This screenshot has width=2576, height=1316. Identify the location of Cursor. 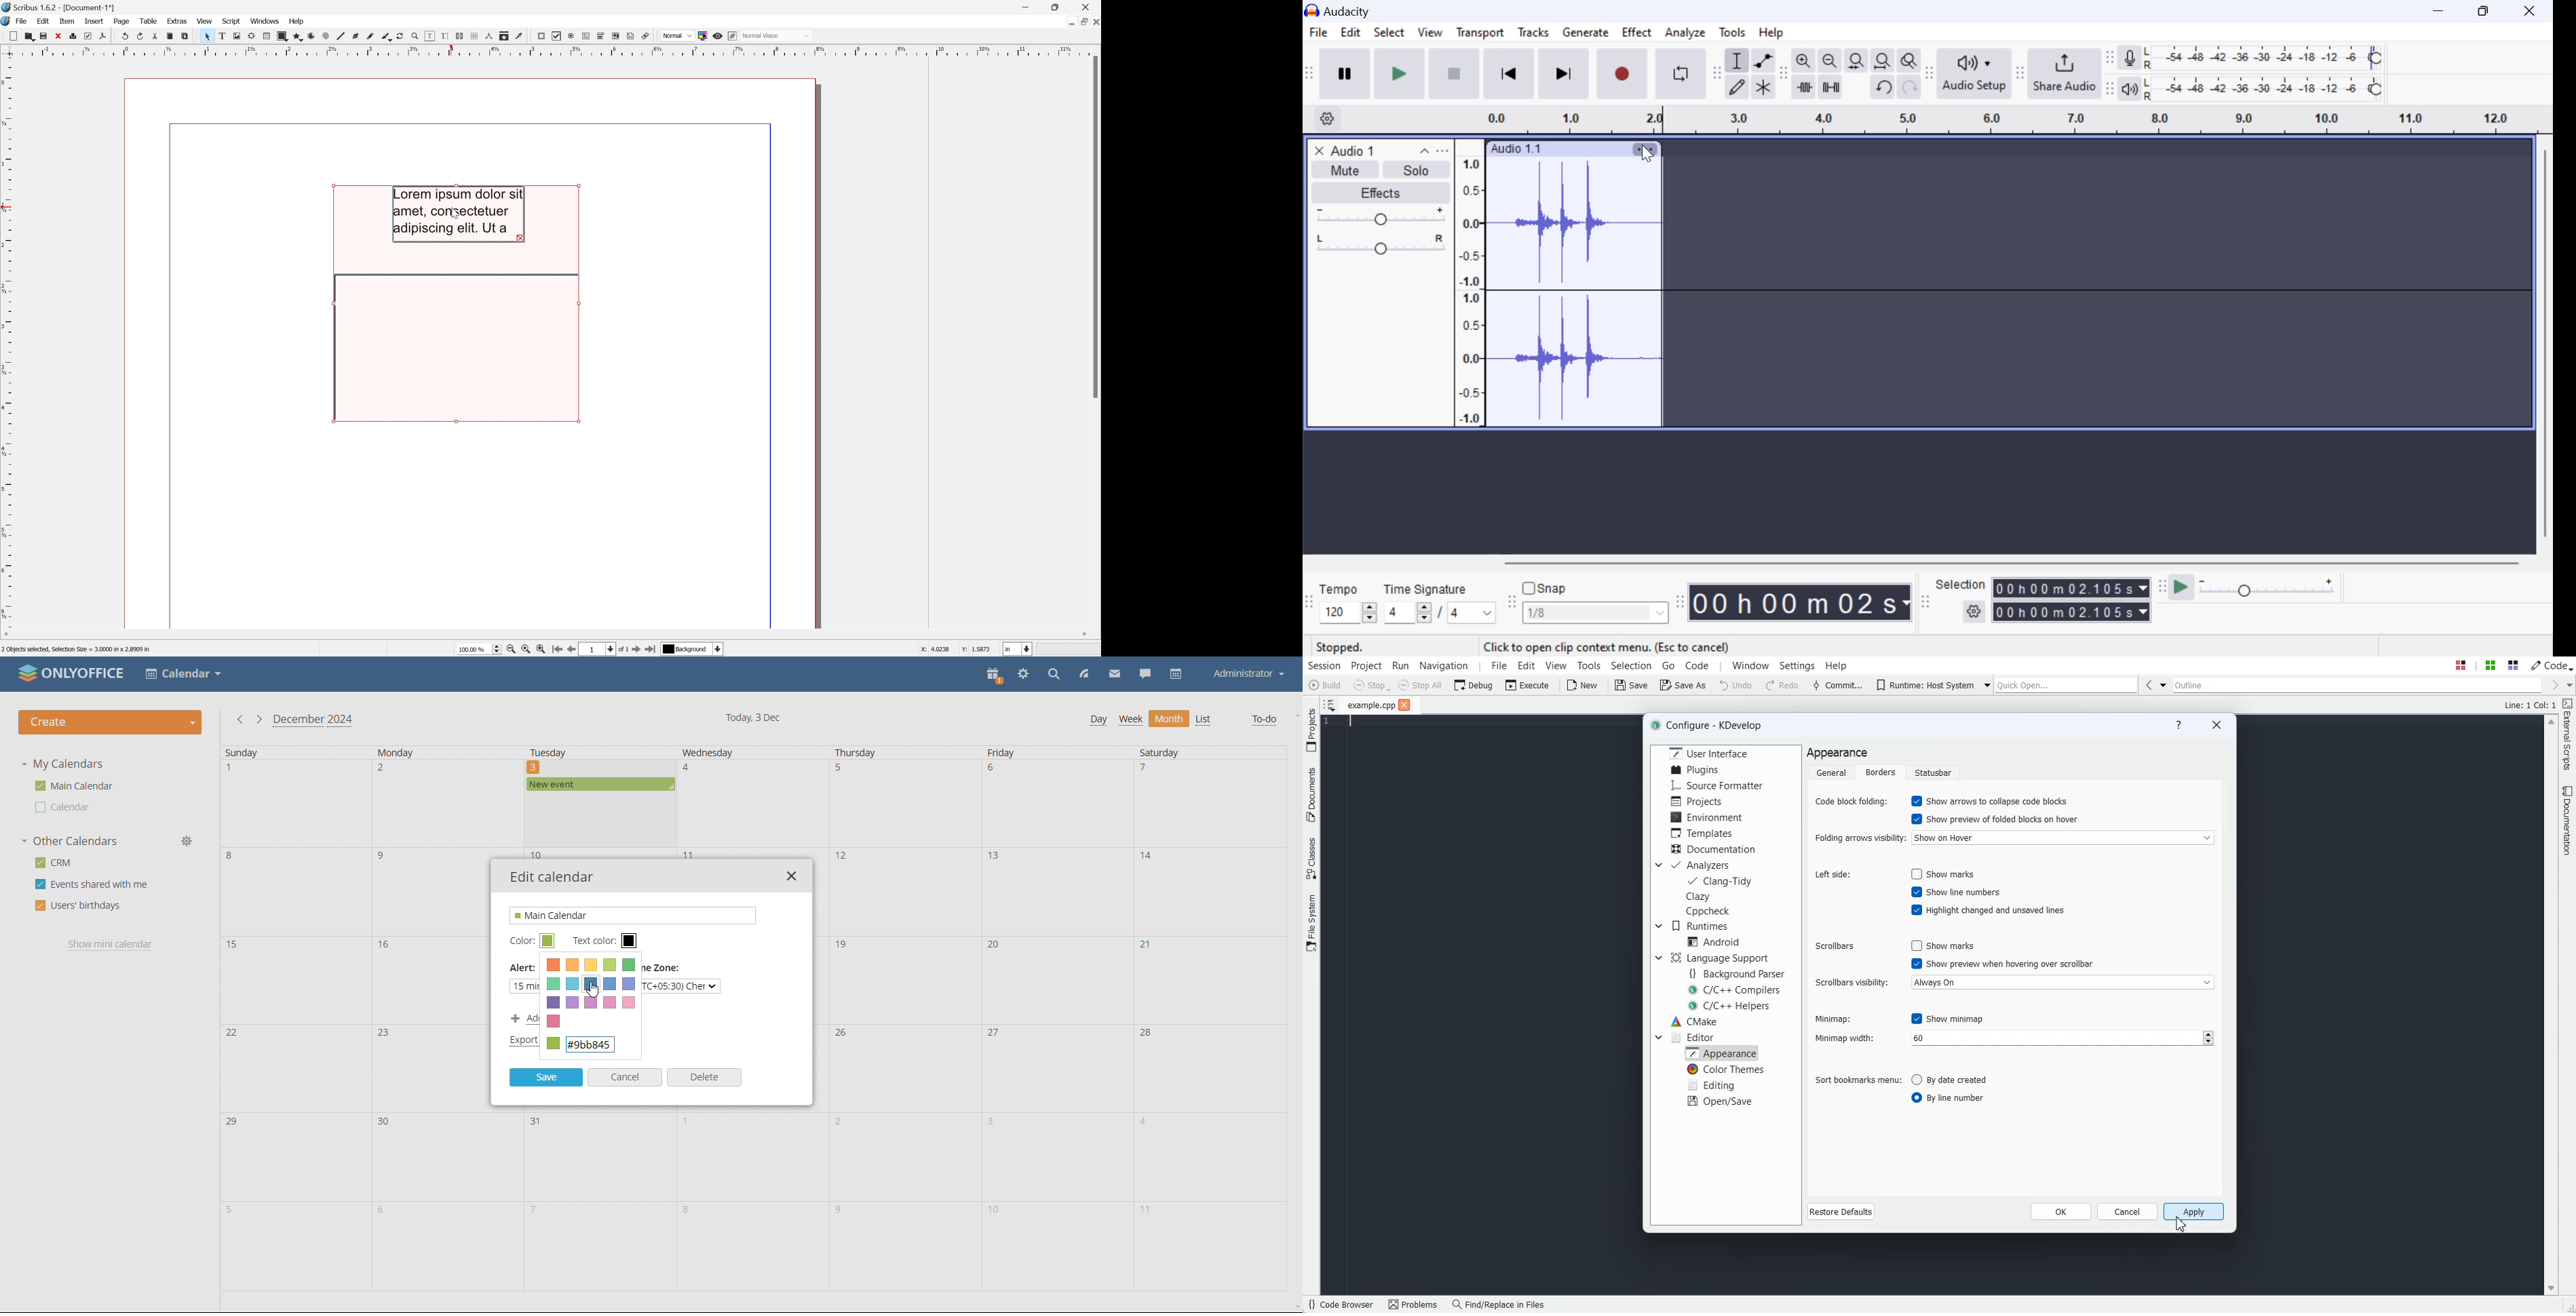
(2182, 1225).